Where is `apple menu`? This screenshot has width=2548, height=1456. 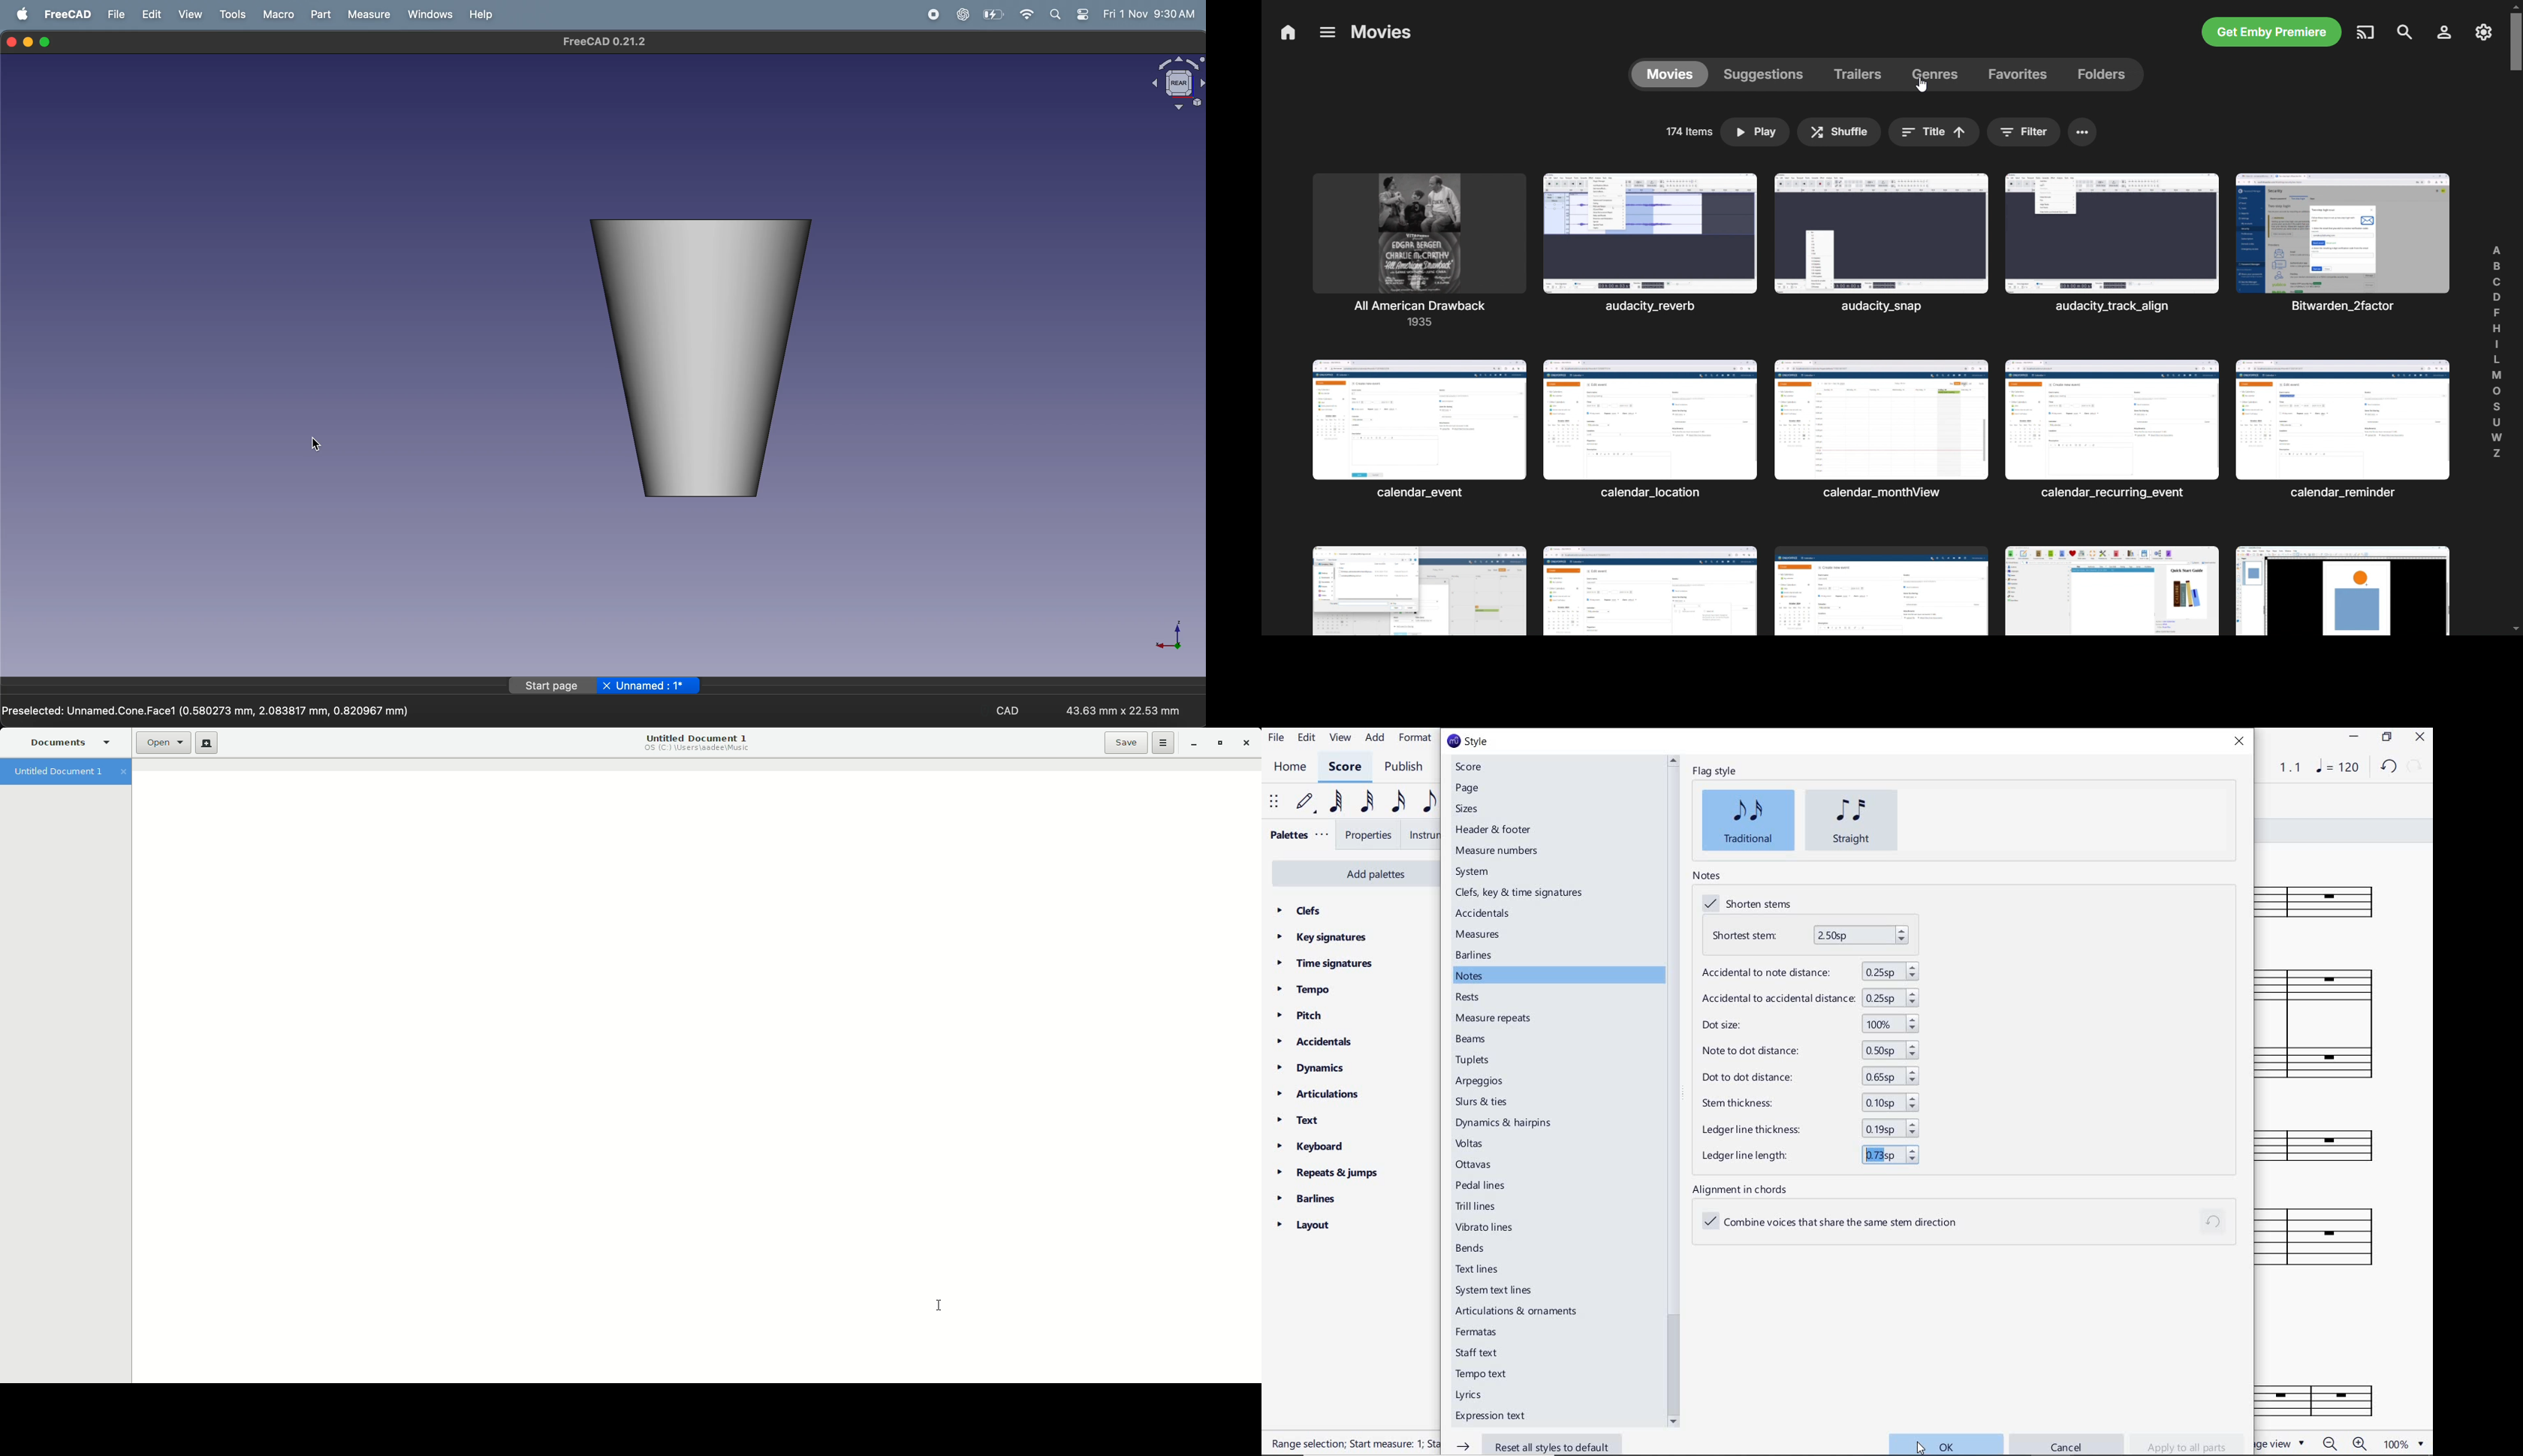
apple menu is located at coordinates (23, 14).